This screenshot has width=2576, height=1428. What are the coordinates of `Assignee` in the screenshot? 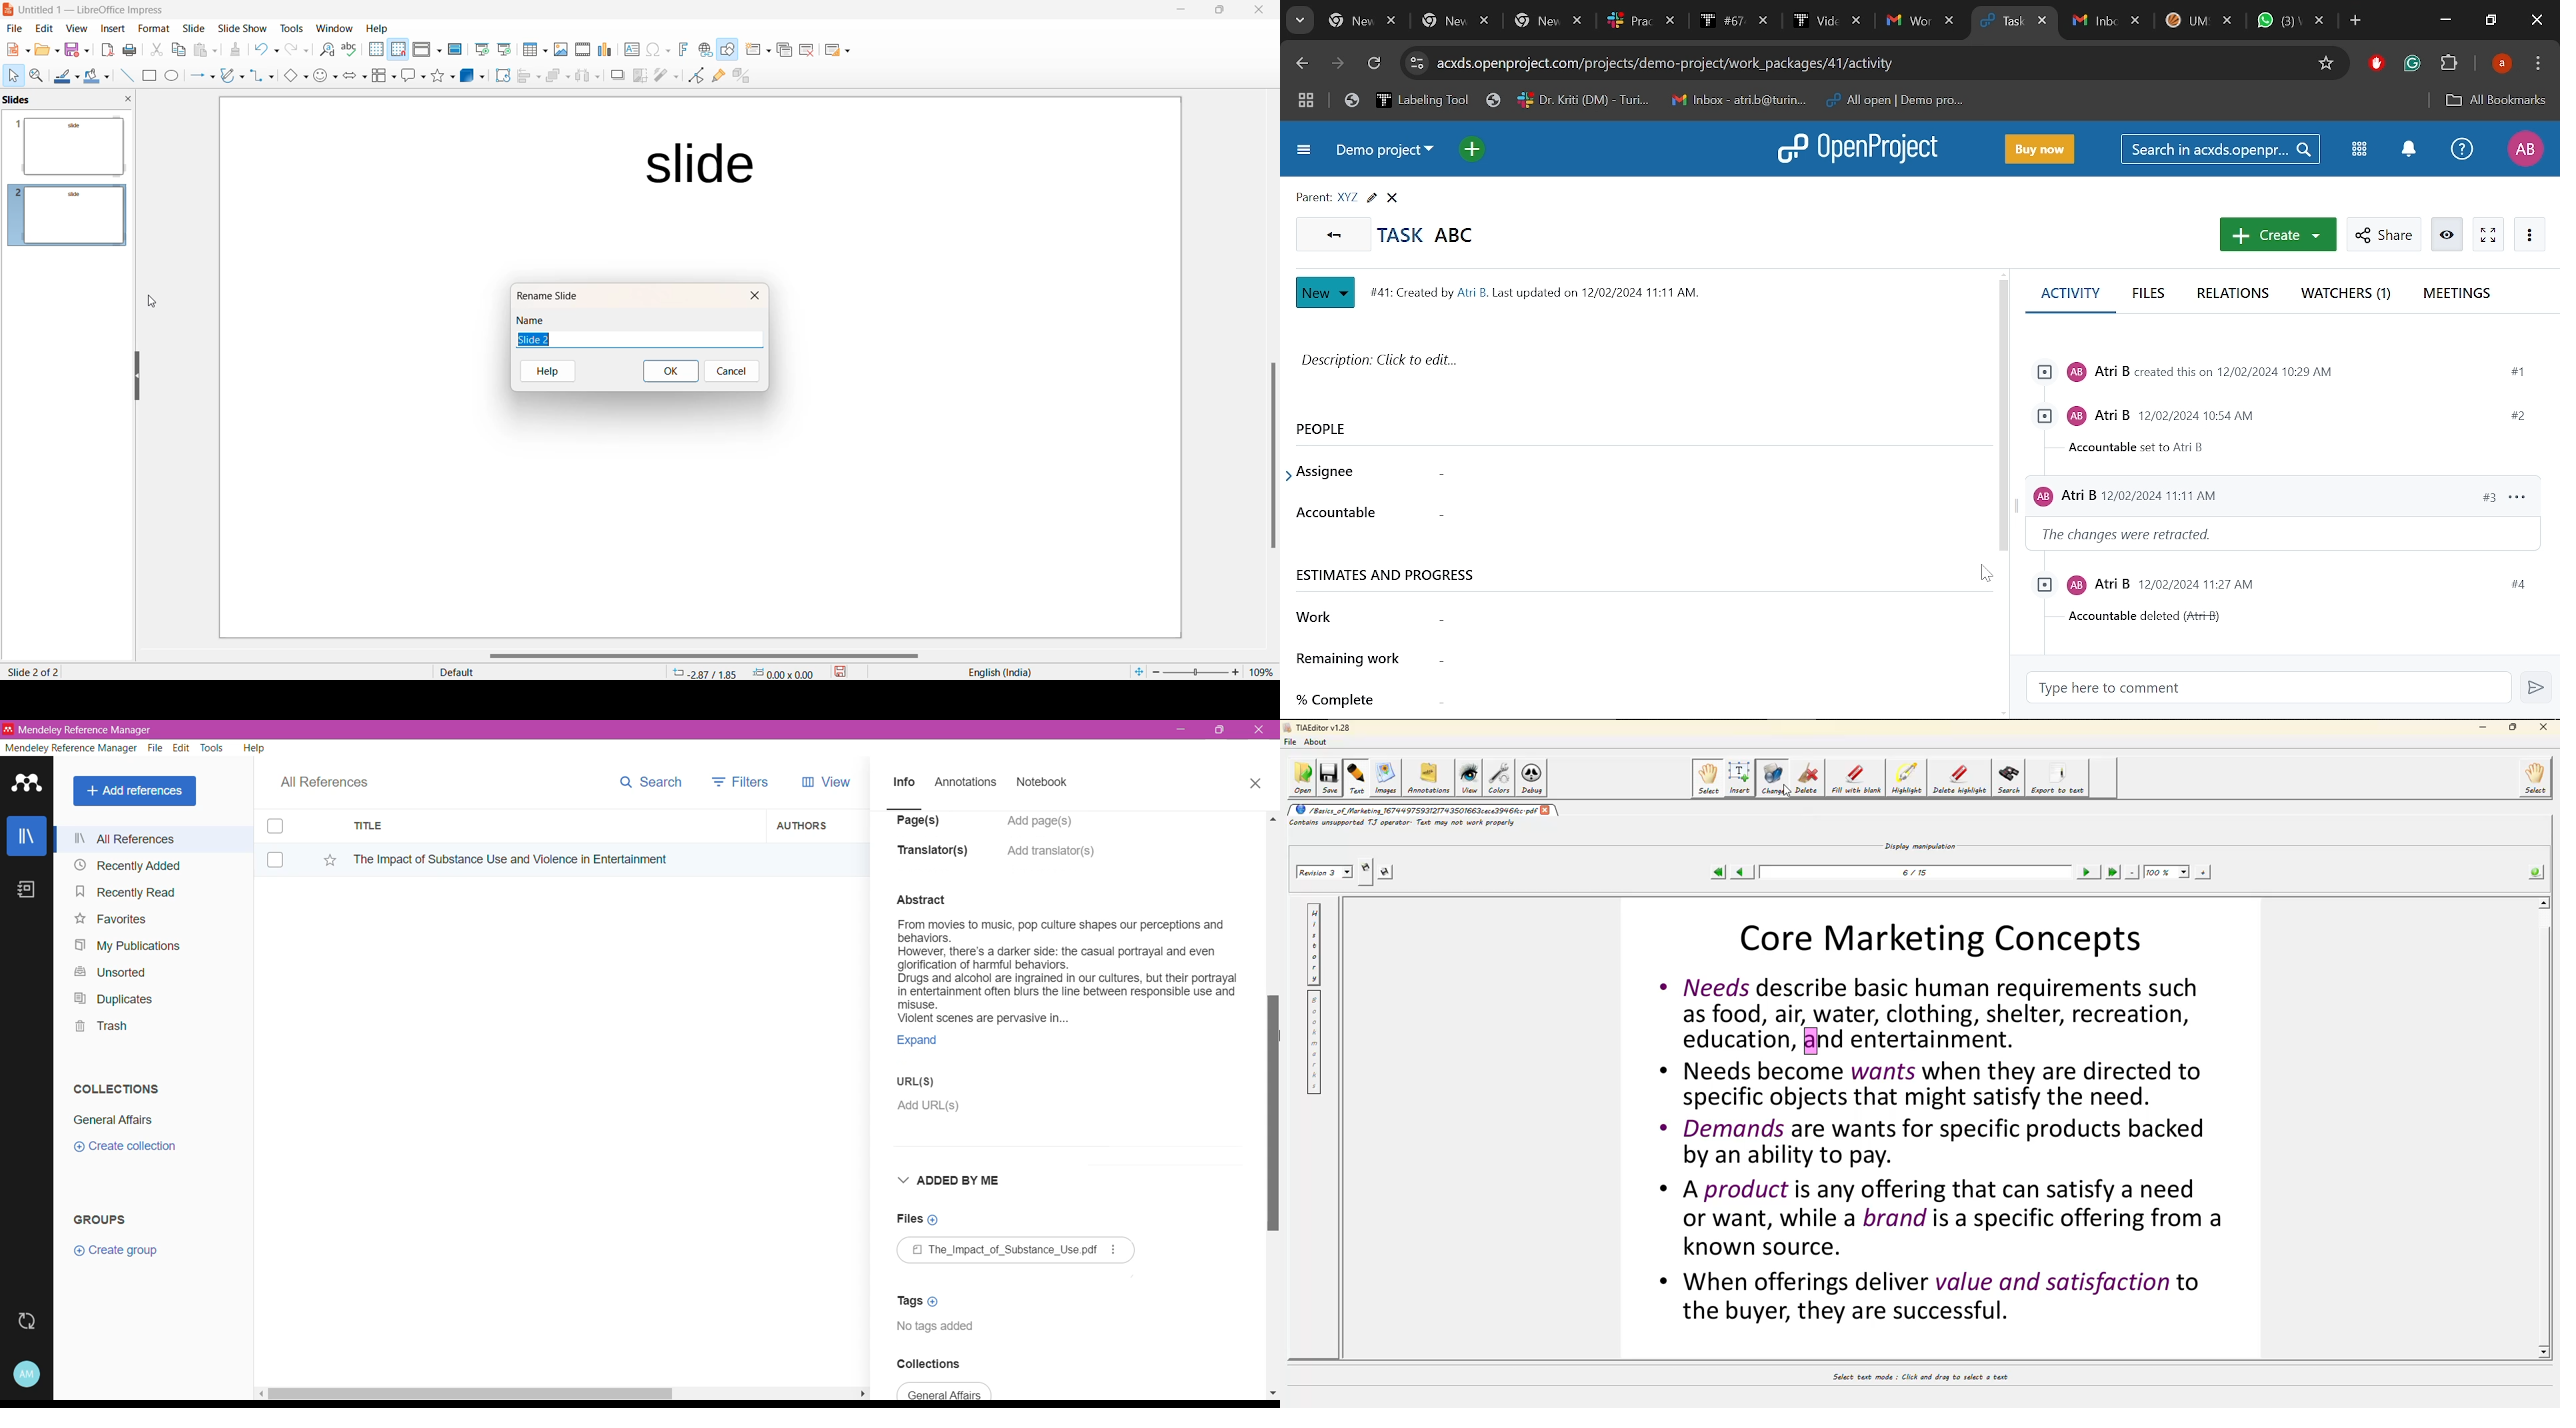 It's located at (1338, 472).